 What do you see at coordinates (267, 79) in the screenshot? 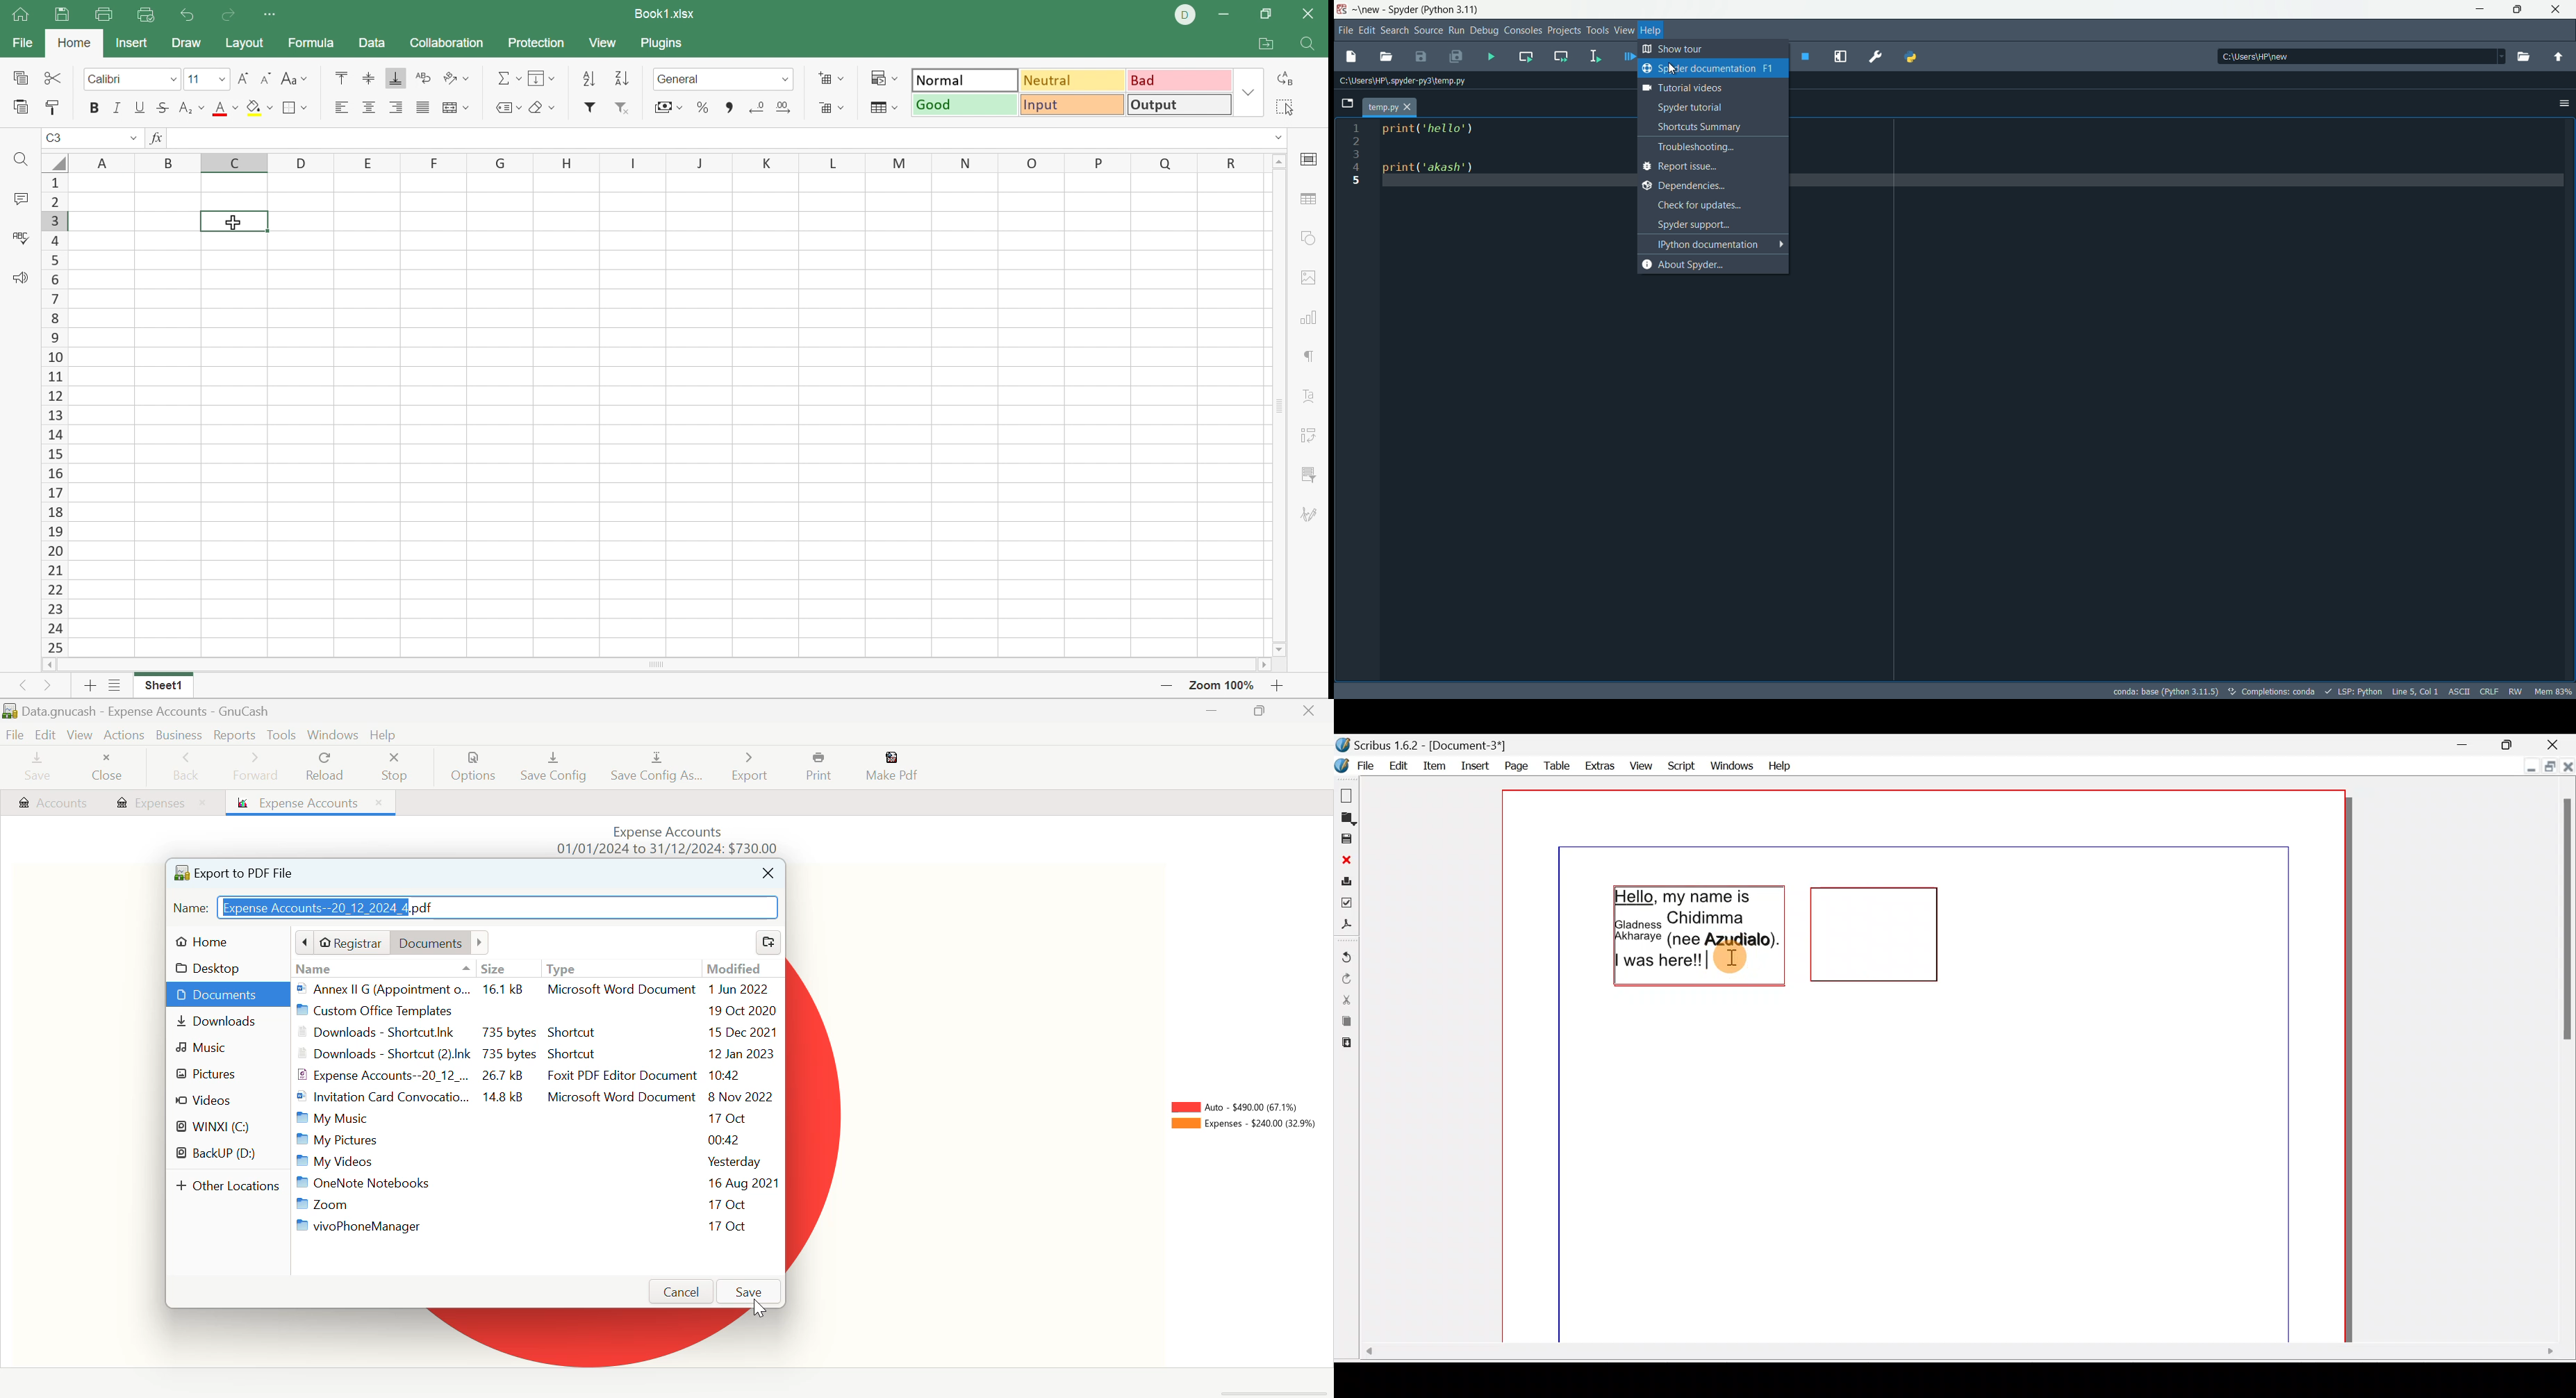
I see `Decrement font size` at bounding box center [267, 79].